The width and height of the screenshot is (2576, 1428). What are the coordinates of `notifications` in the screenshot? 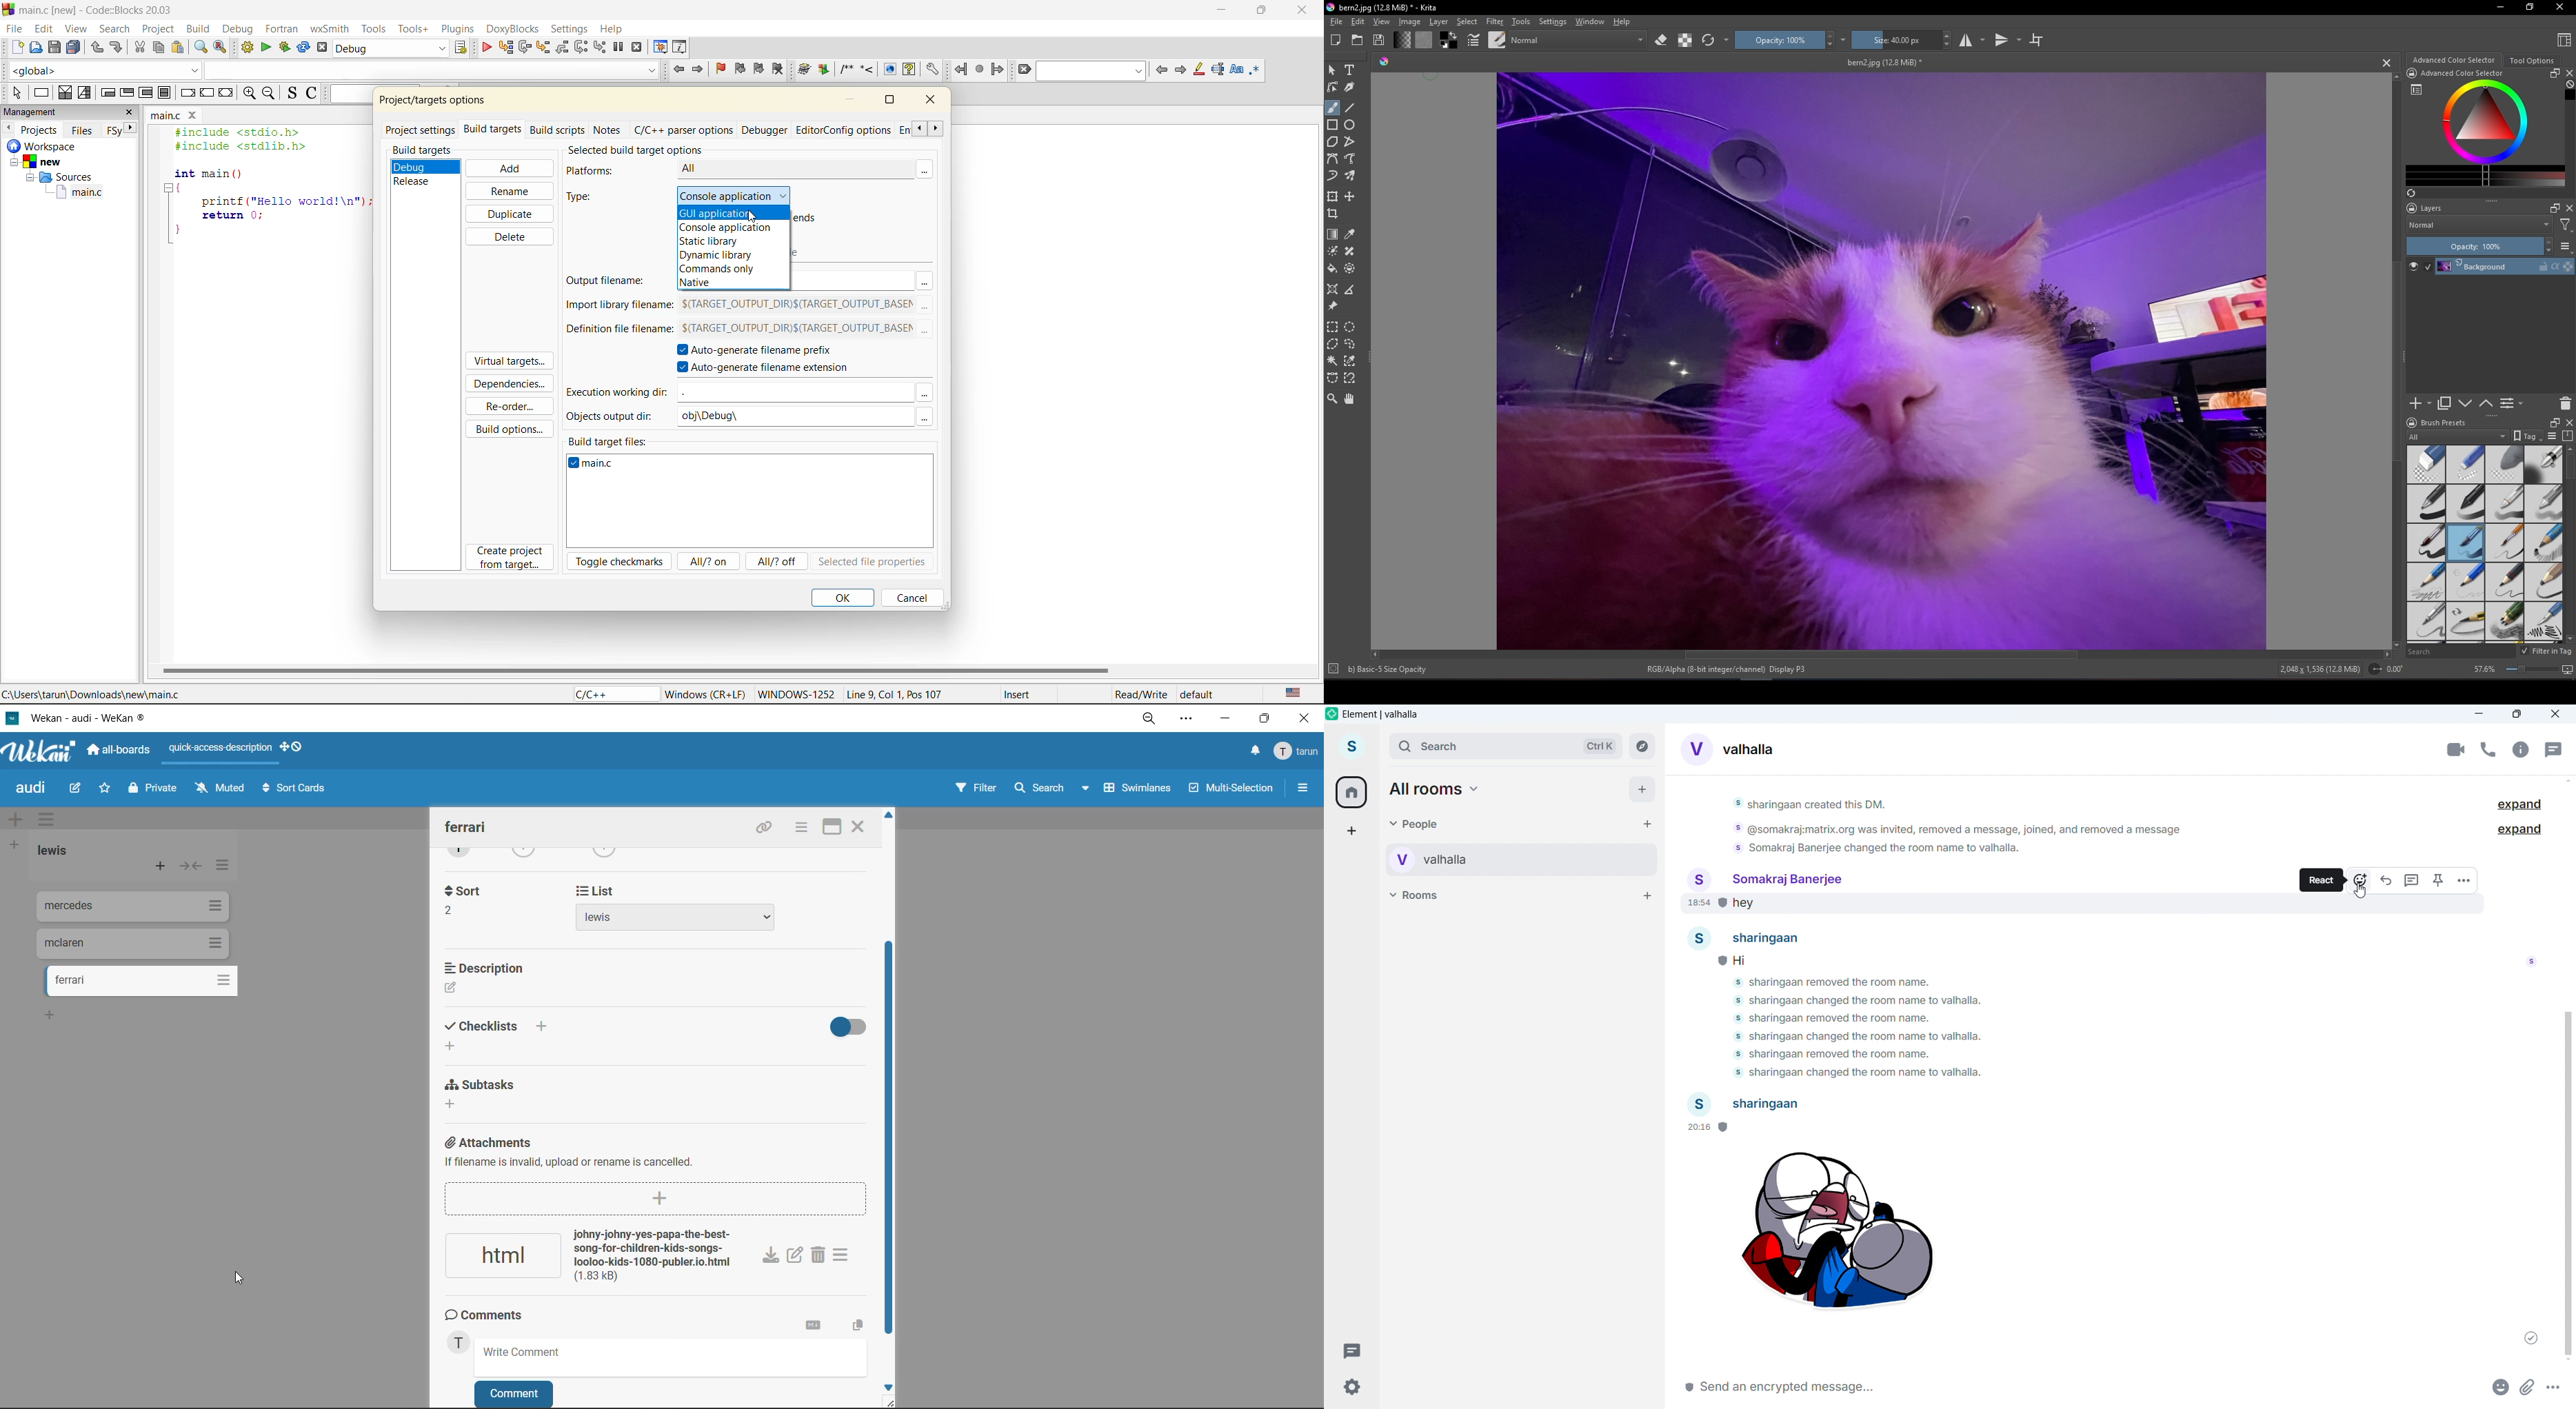 It's located at (1256, 751).